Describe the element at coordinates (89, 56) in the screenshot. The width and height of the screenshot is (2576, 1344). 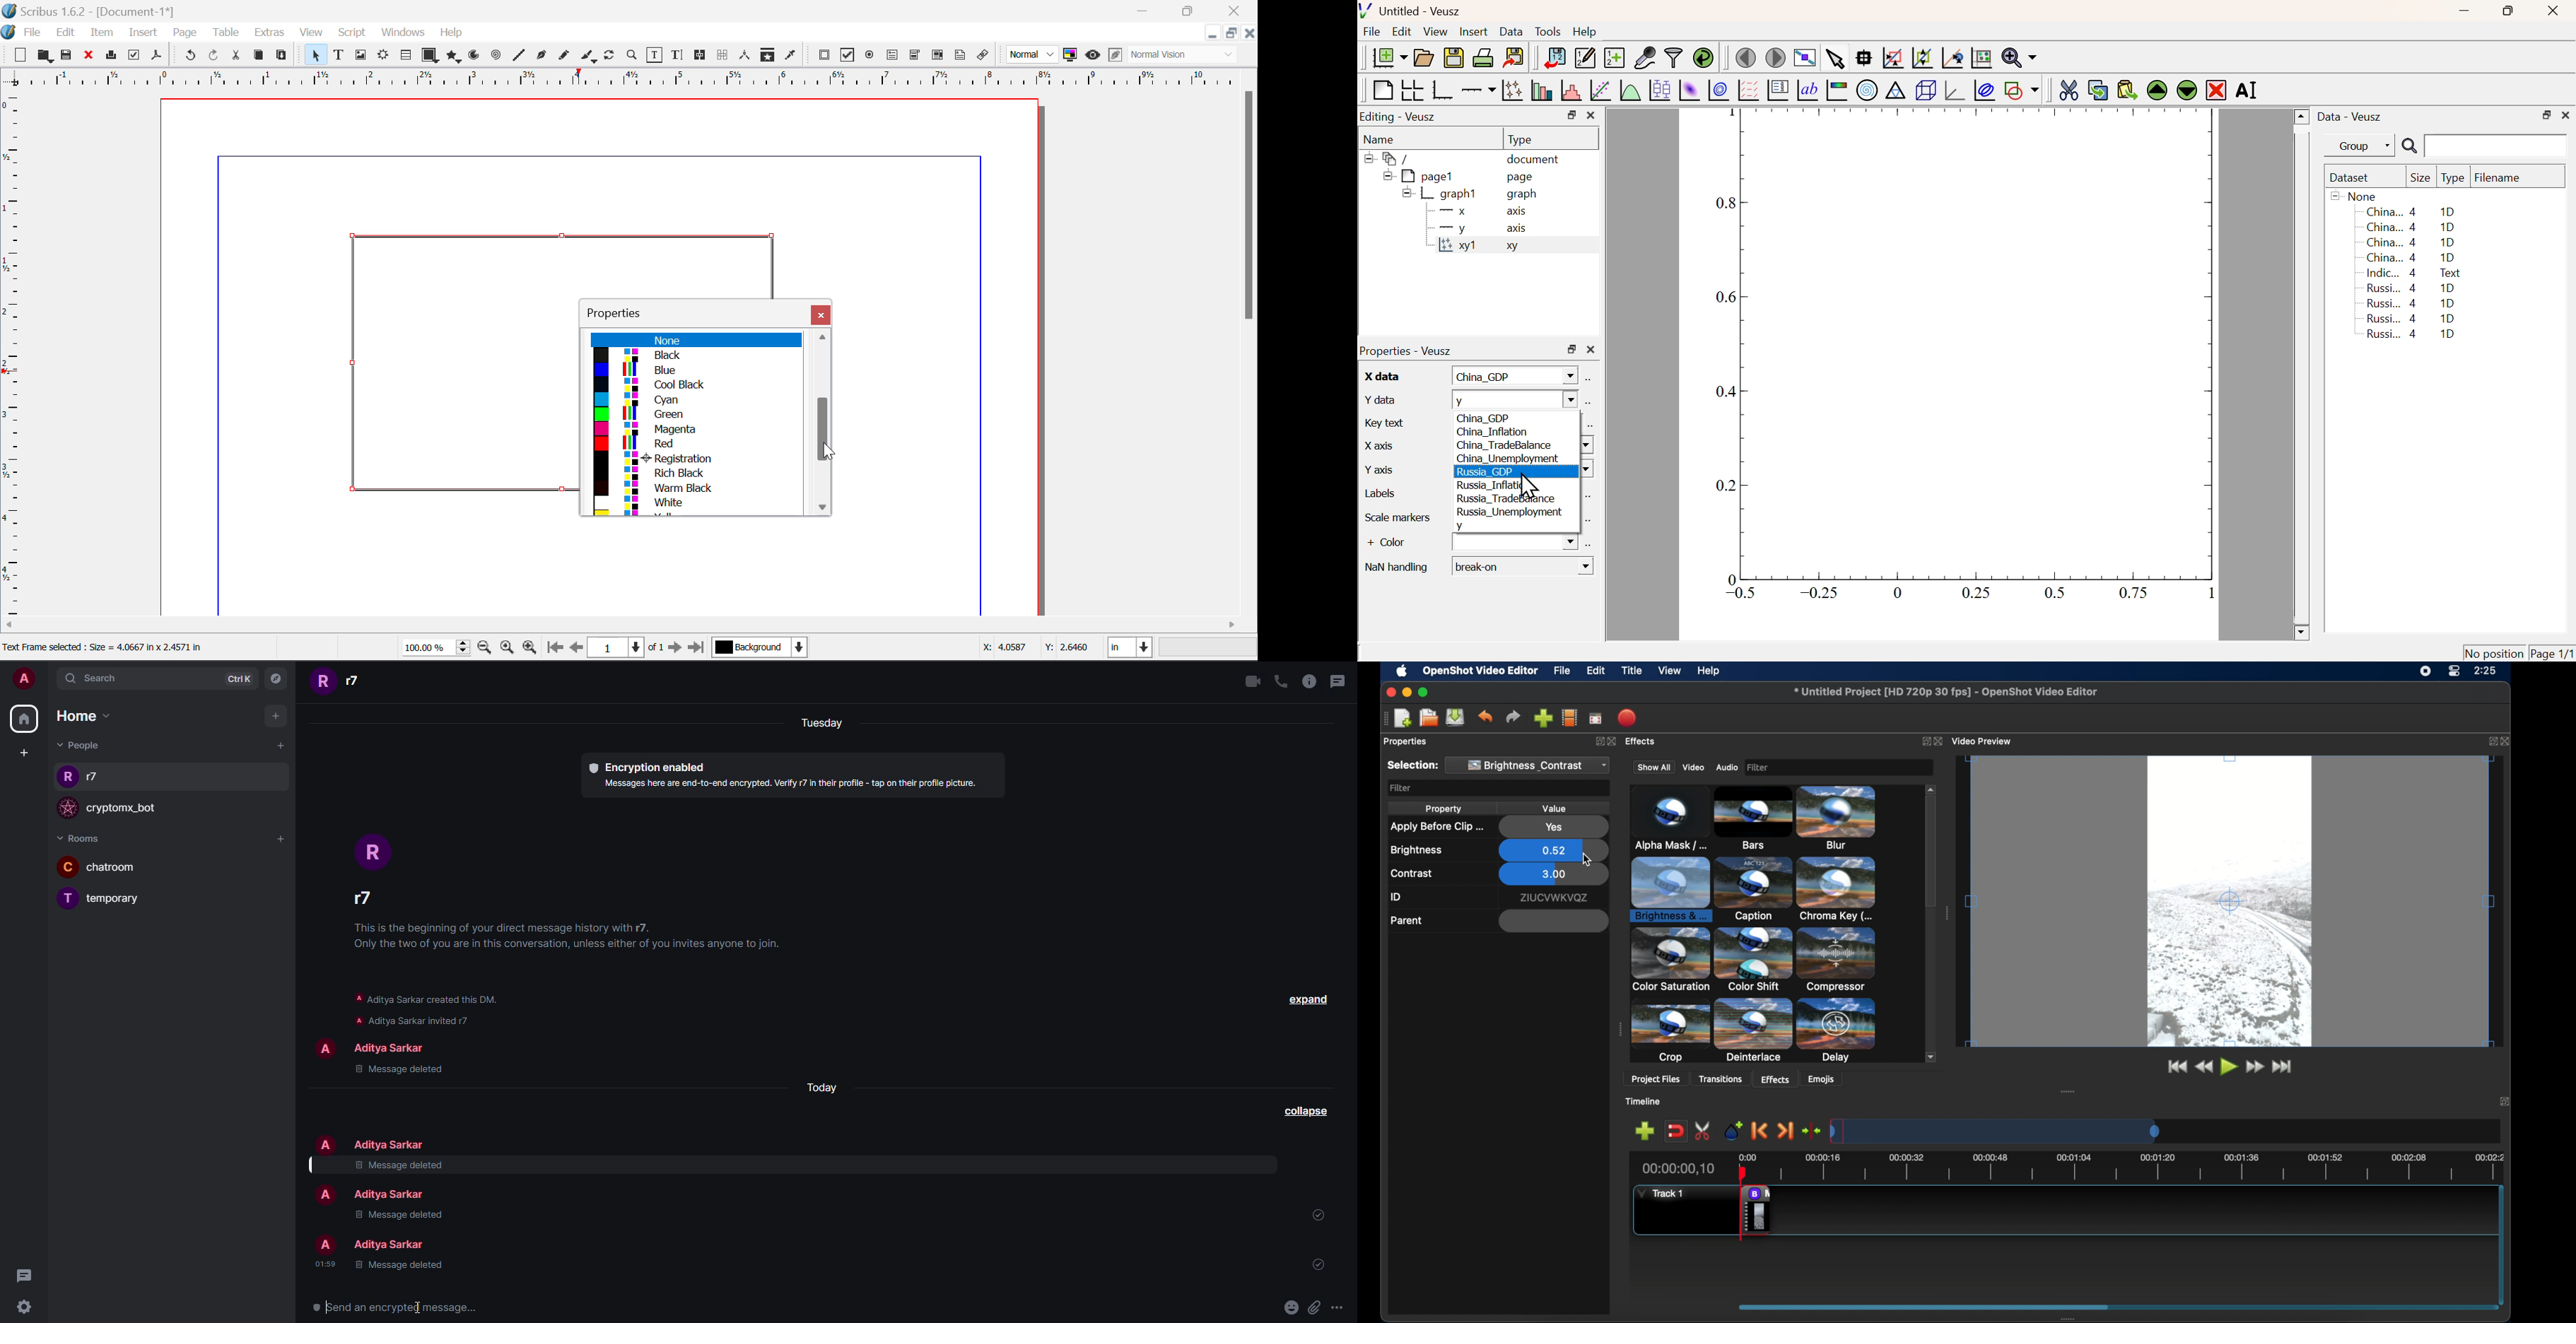
I see `Discard` at that location.